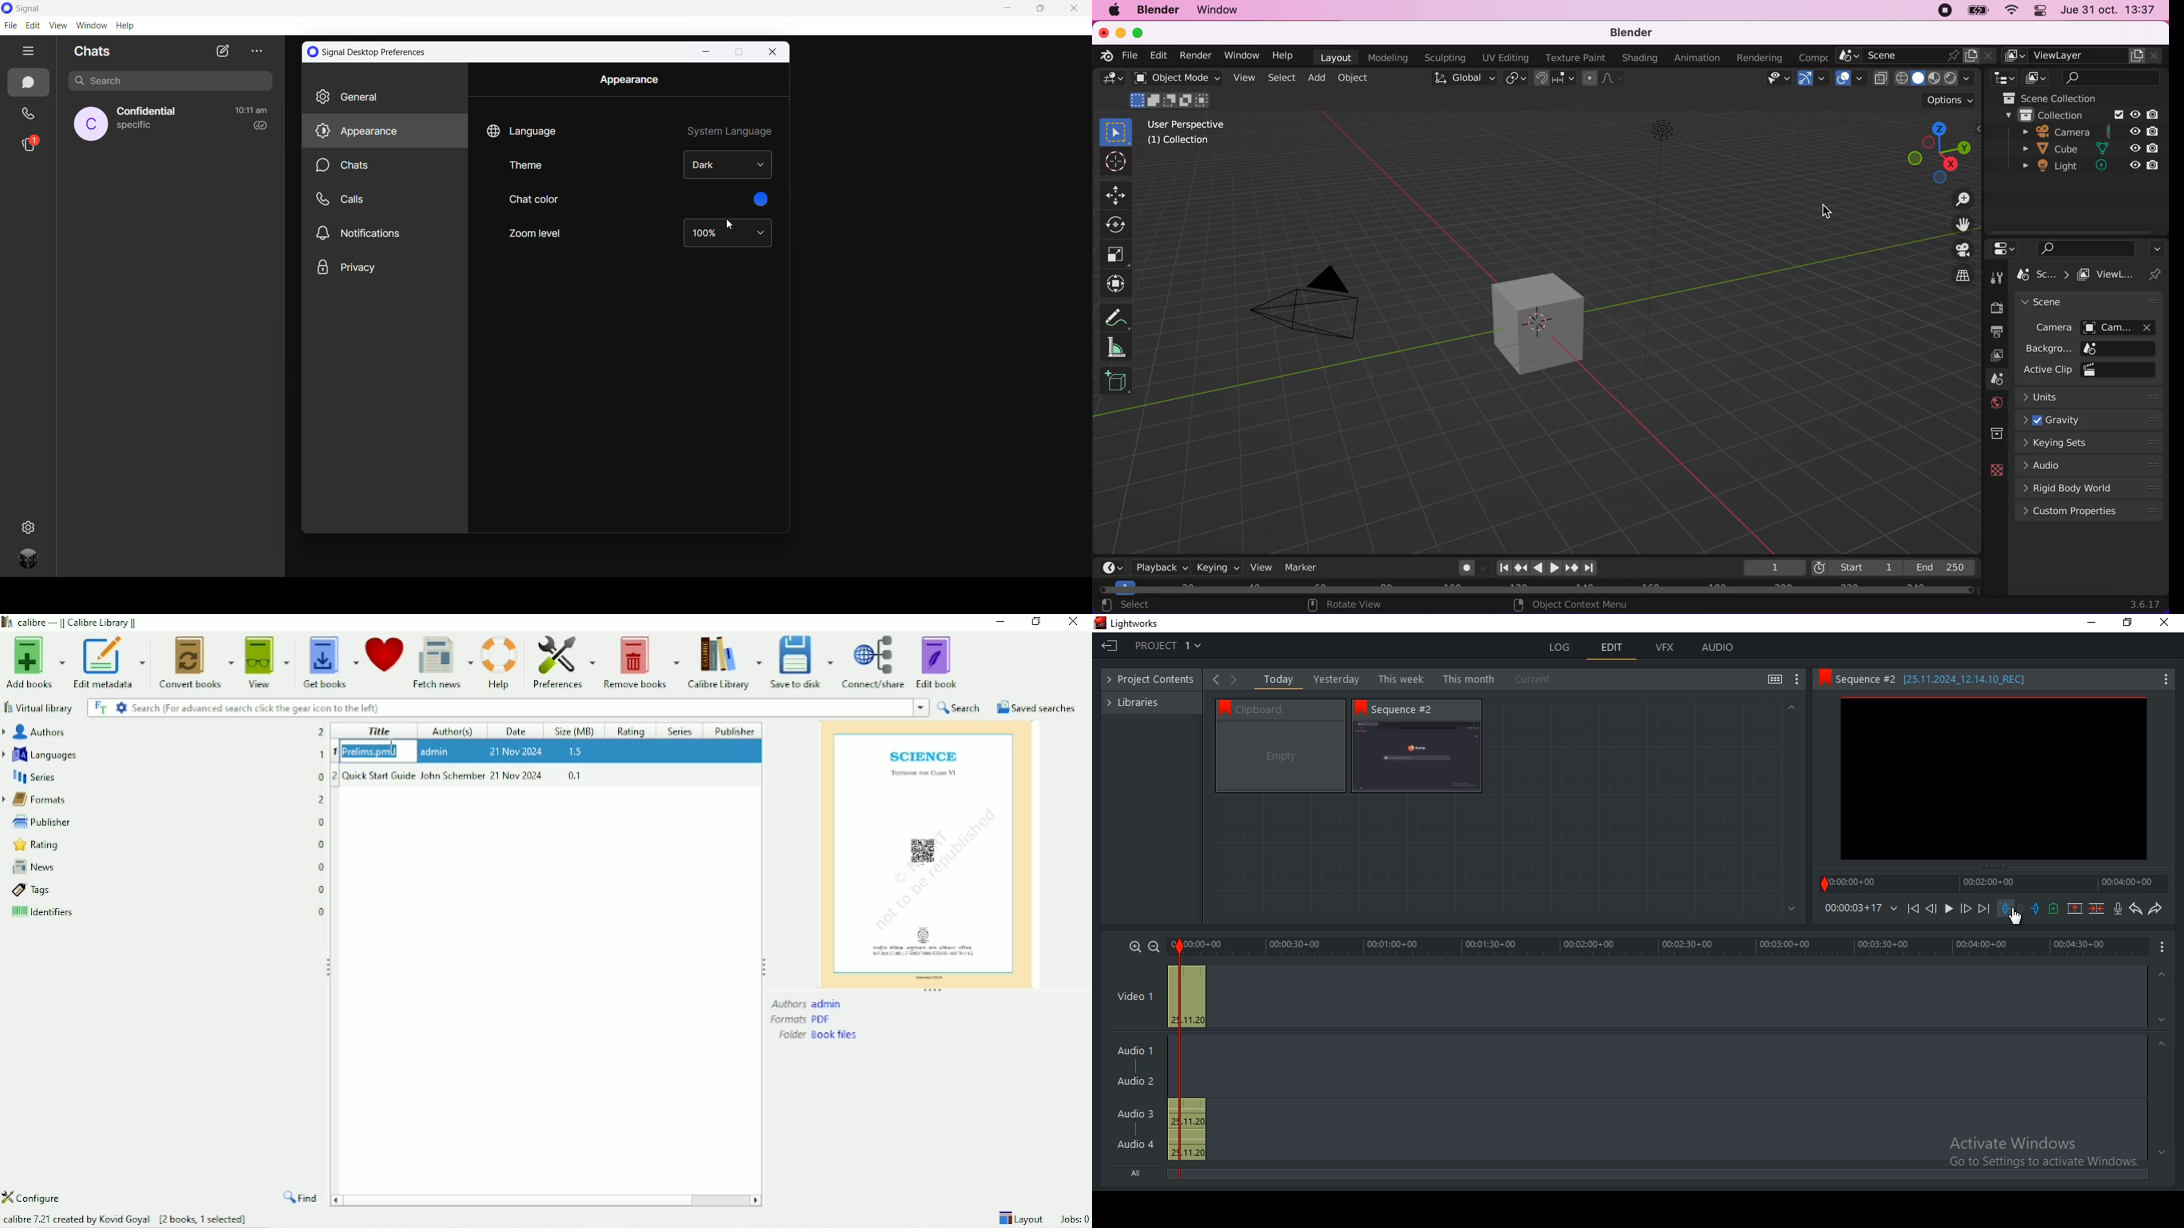  I want to click on editor type, so click(2005, 78).